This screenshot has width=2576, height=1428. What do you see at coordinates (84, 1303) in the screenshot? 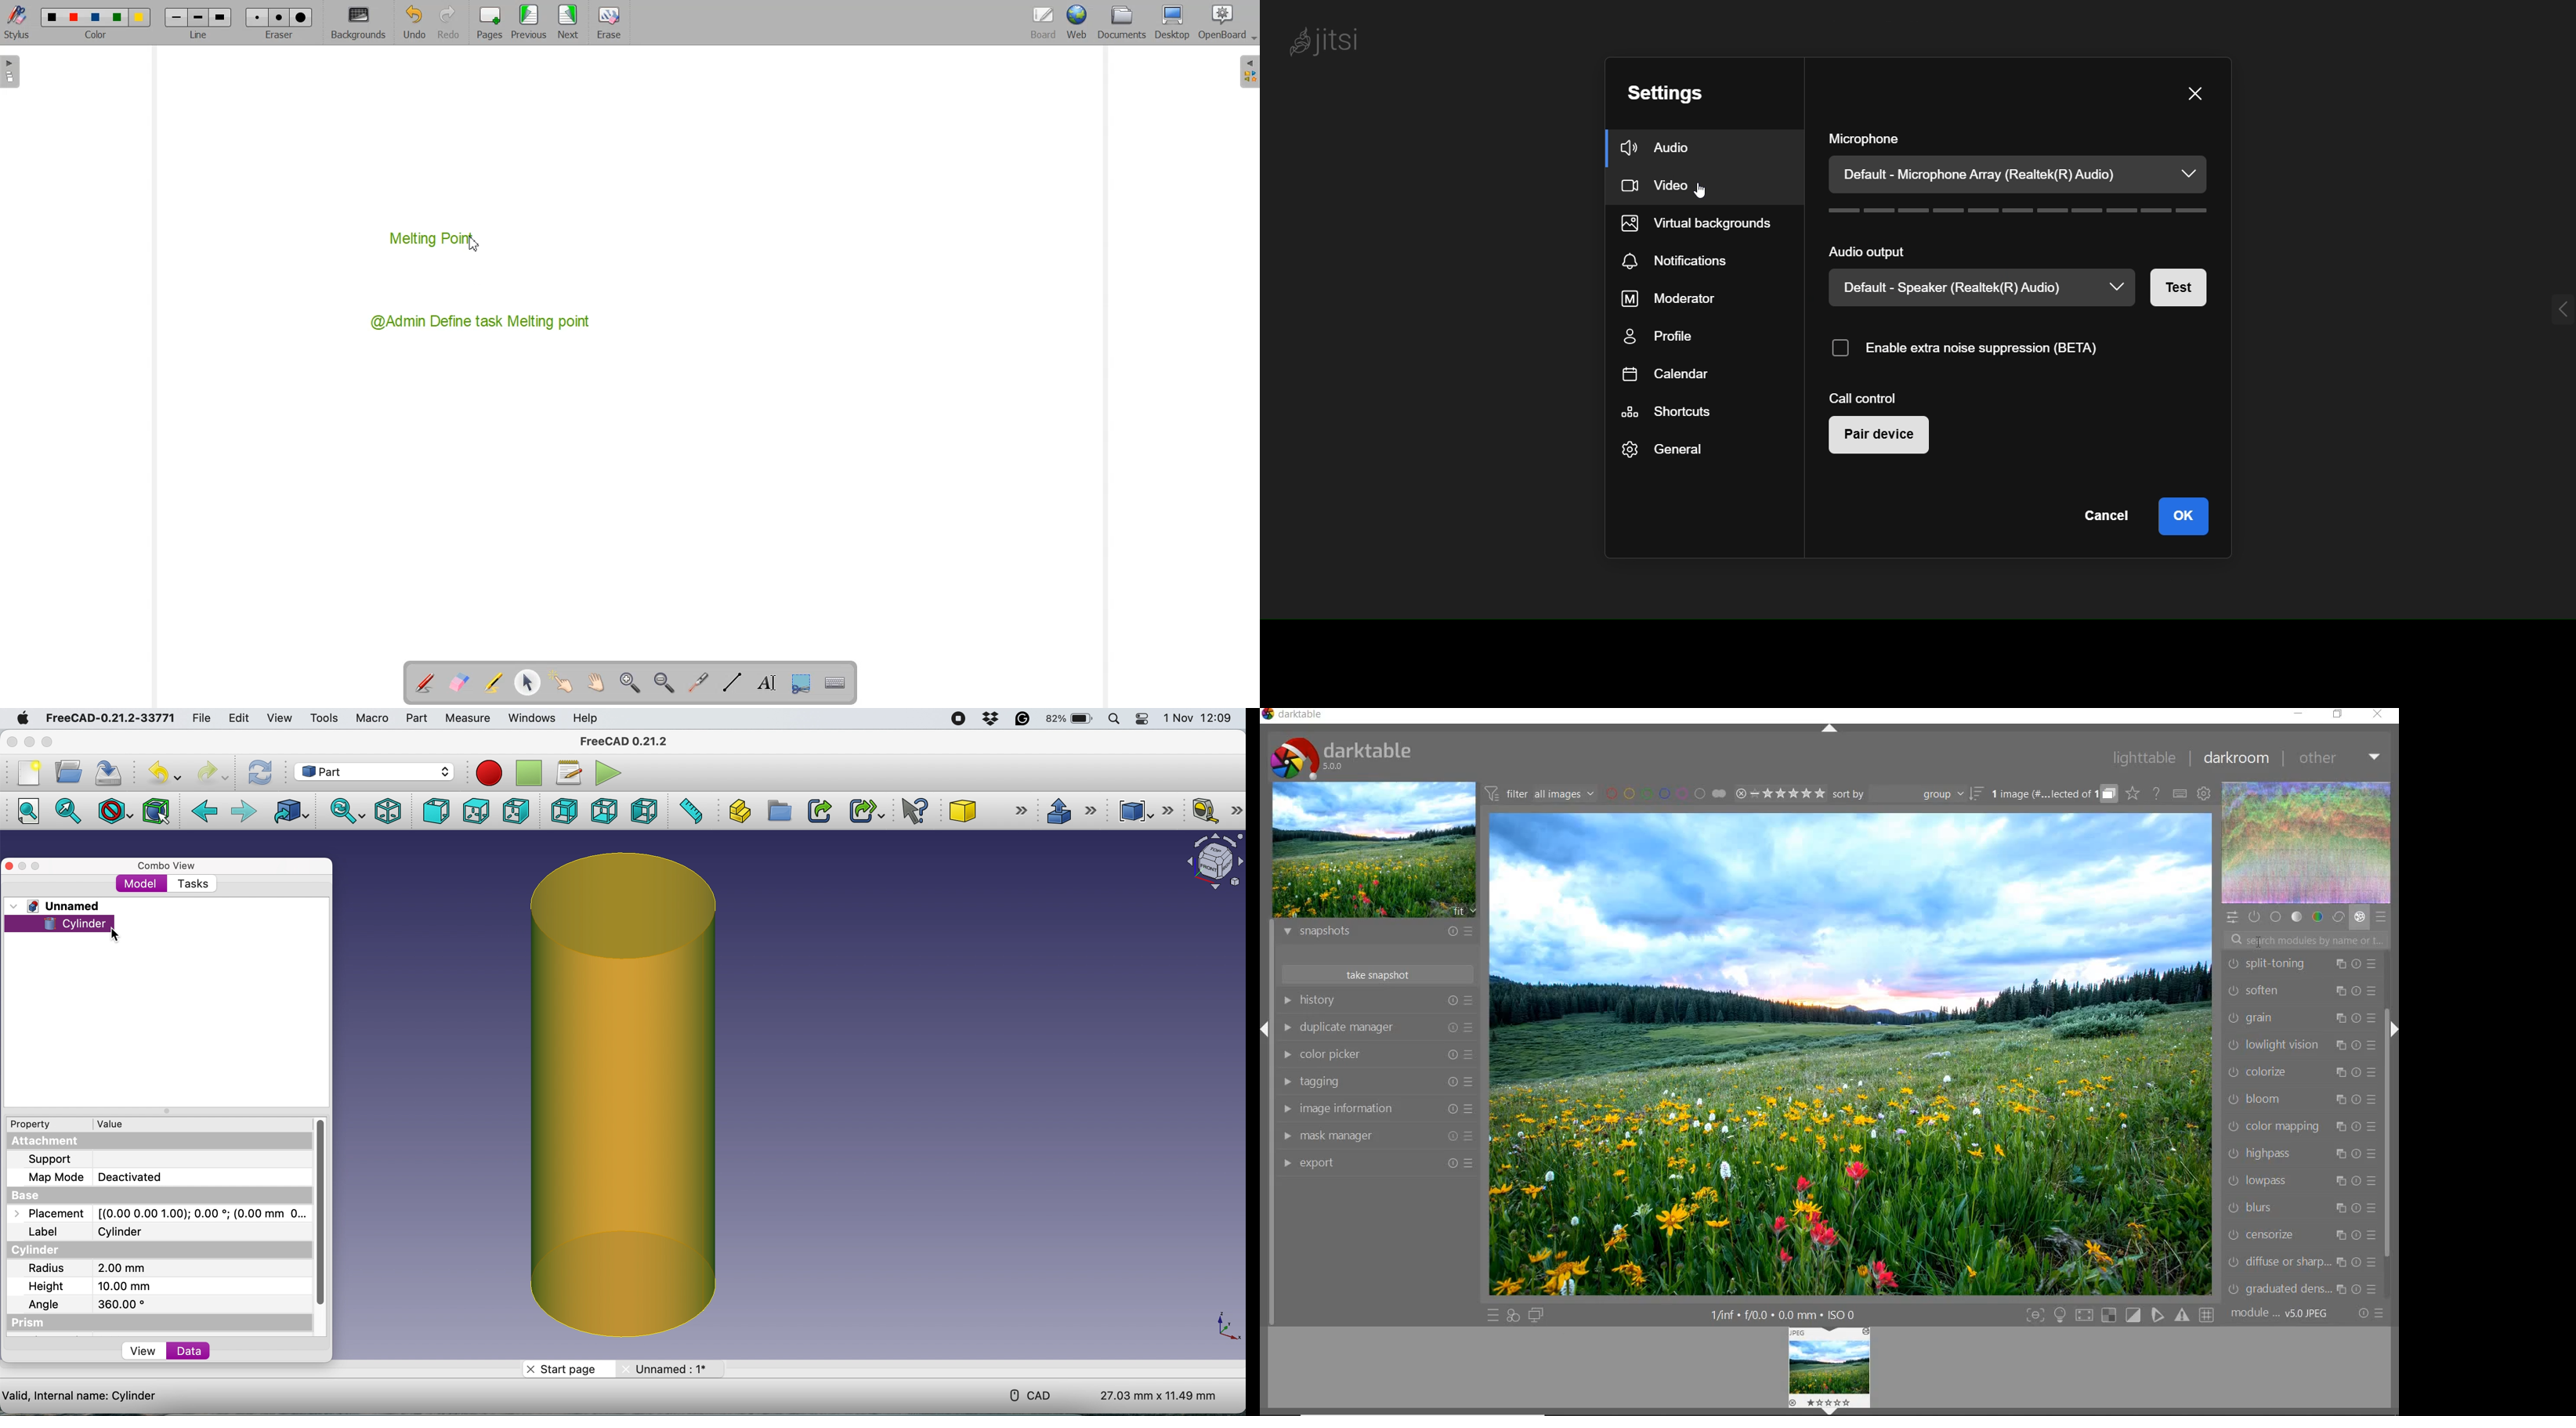
I see `angle` at bounding box center [84, 1303].